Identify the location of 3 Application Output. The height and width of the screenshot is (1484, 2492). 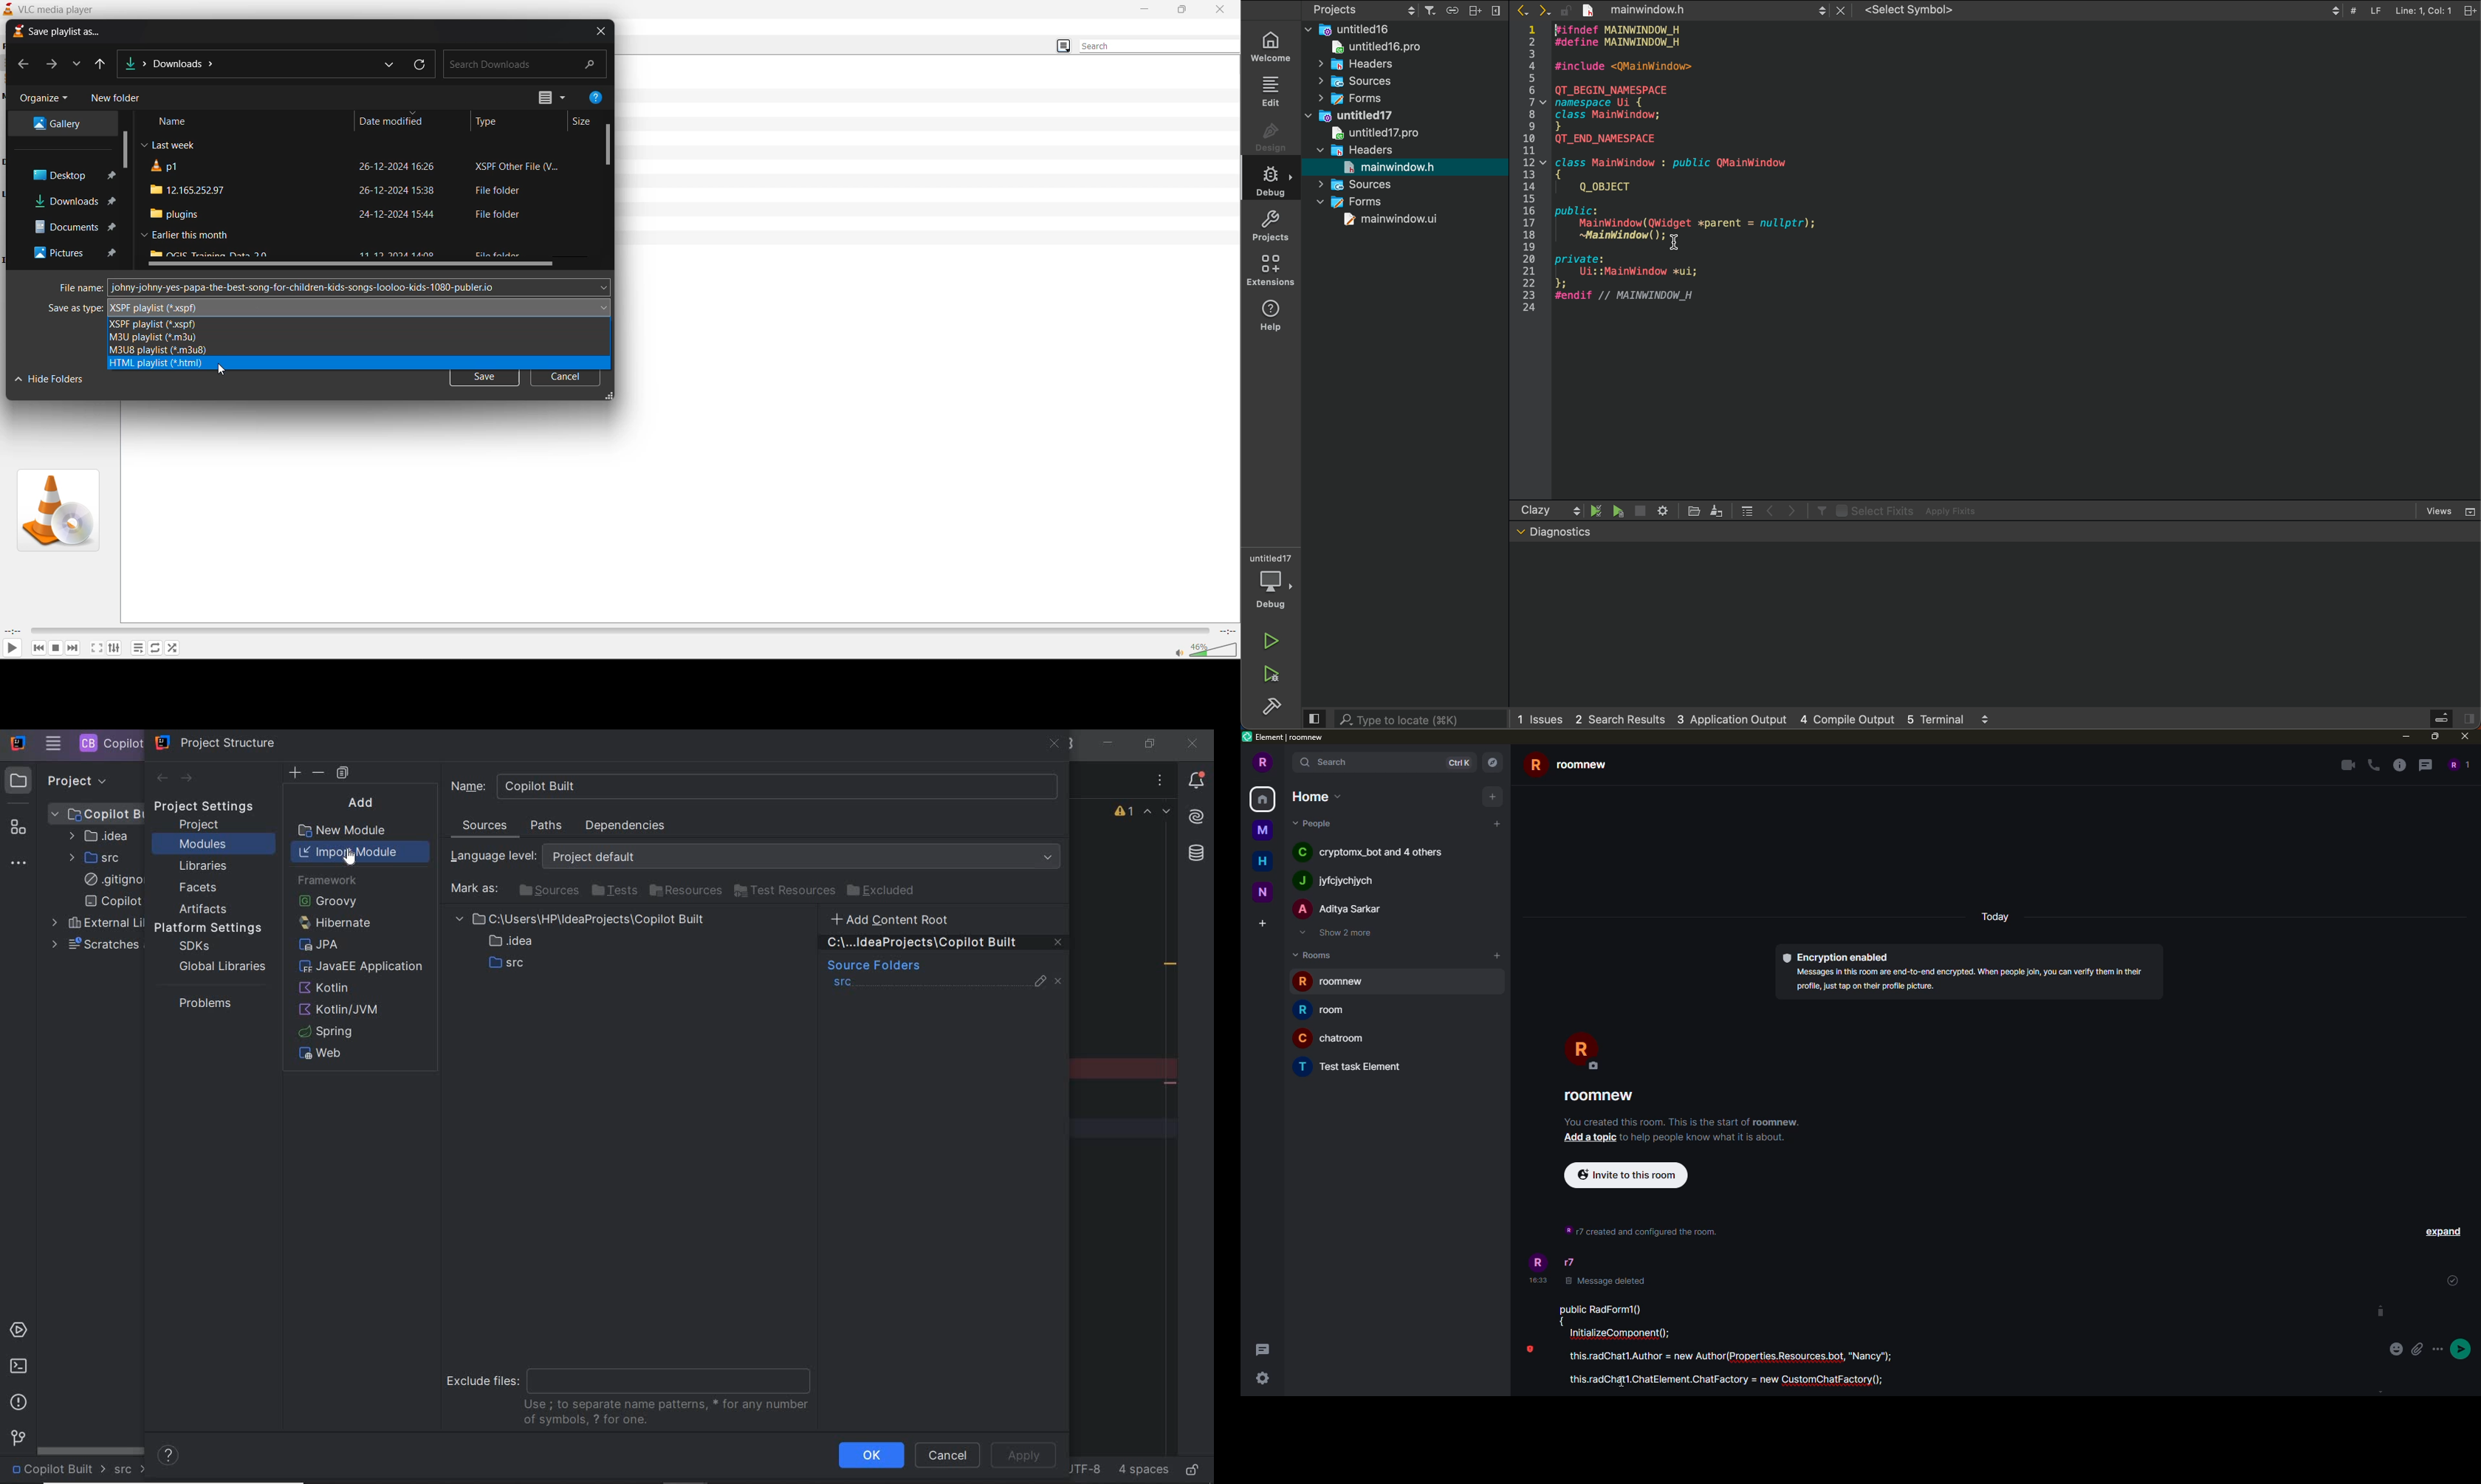
(1730, 717).